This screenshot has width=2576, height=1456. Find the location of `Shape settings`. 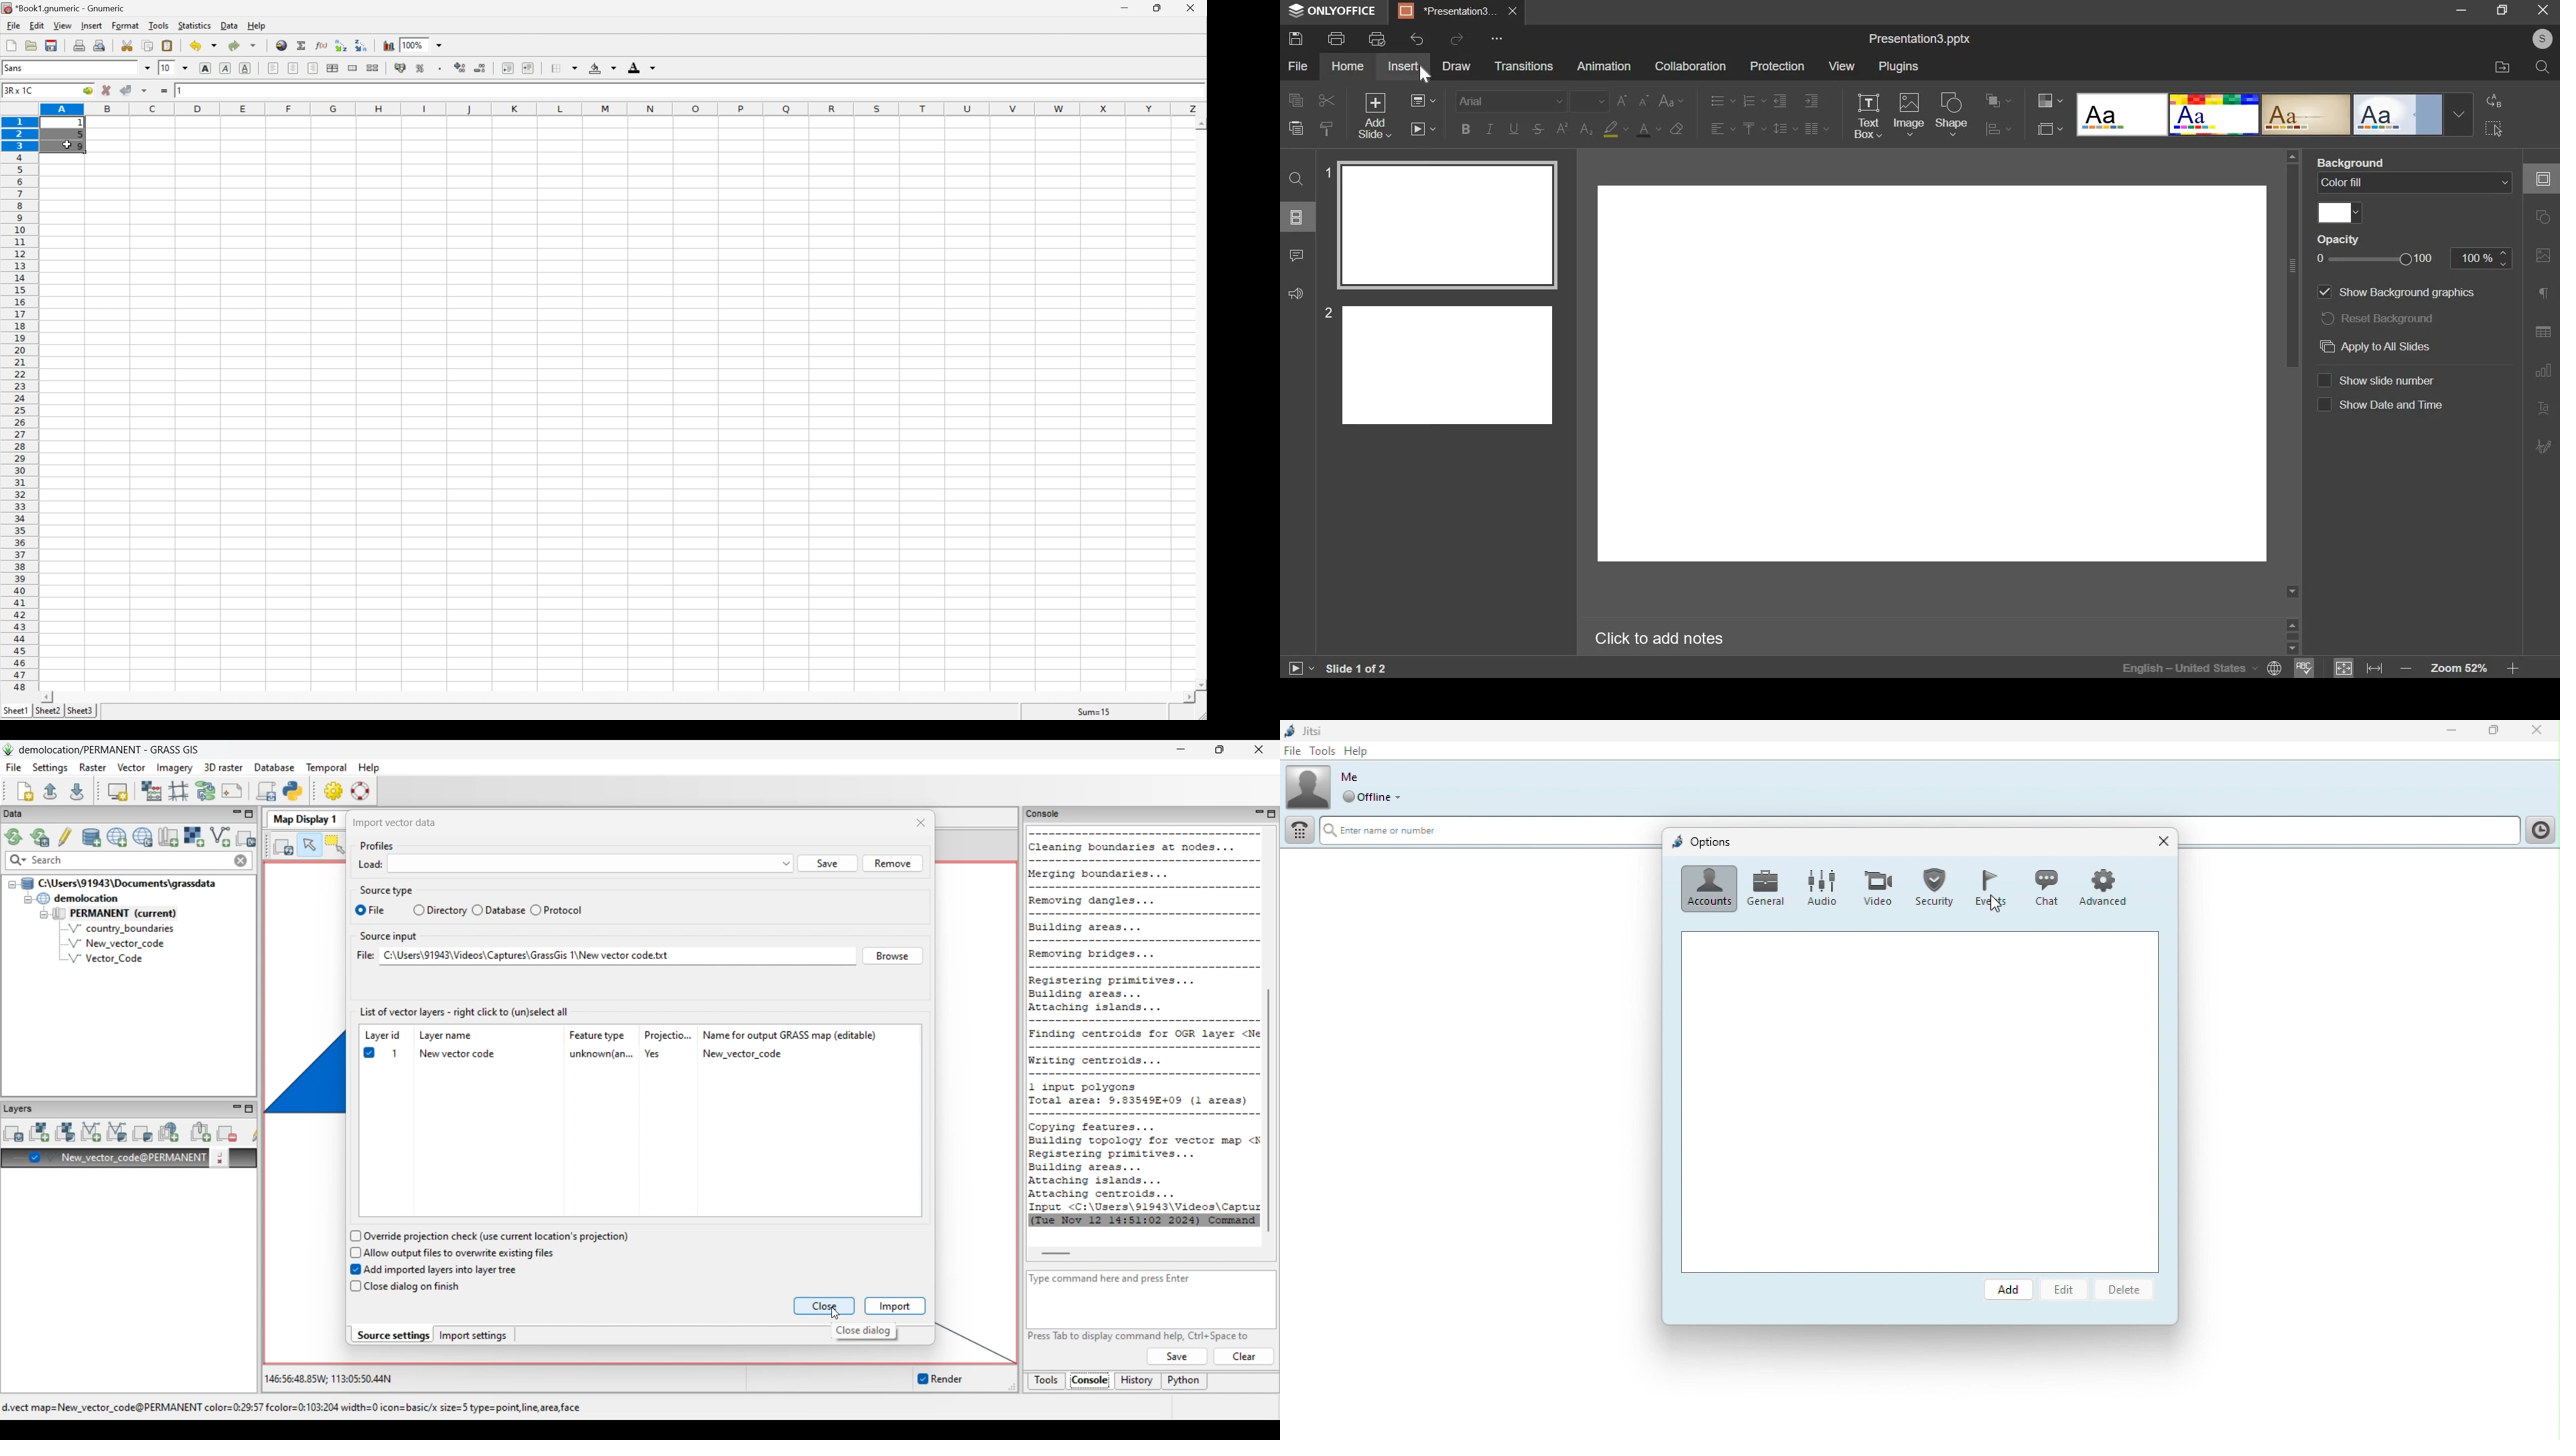

Shape settings is located at coordinates (2543, 216).